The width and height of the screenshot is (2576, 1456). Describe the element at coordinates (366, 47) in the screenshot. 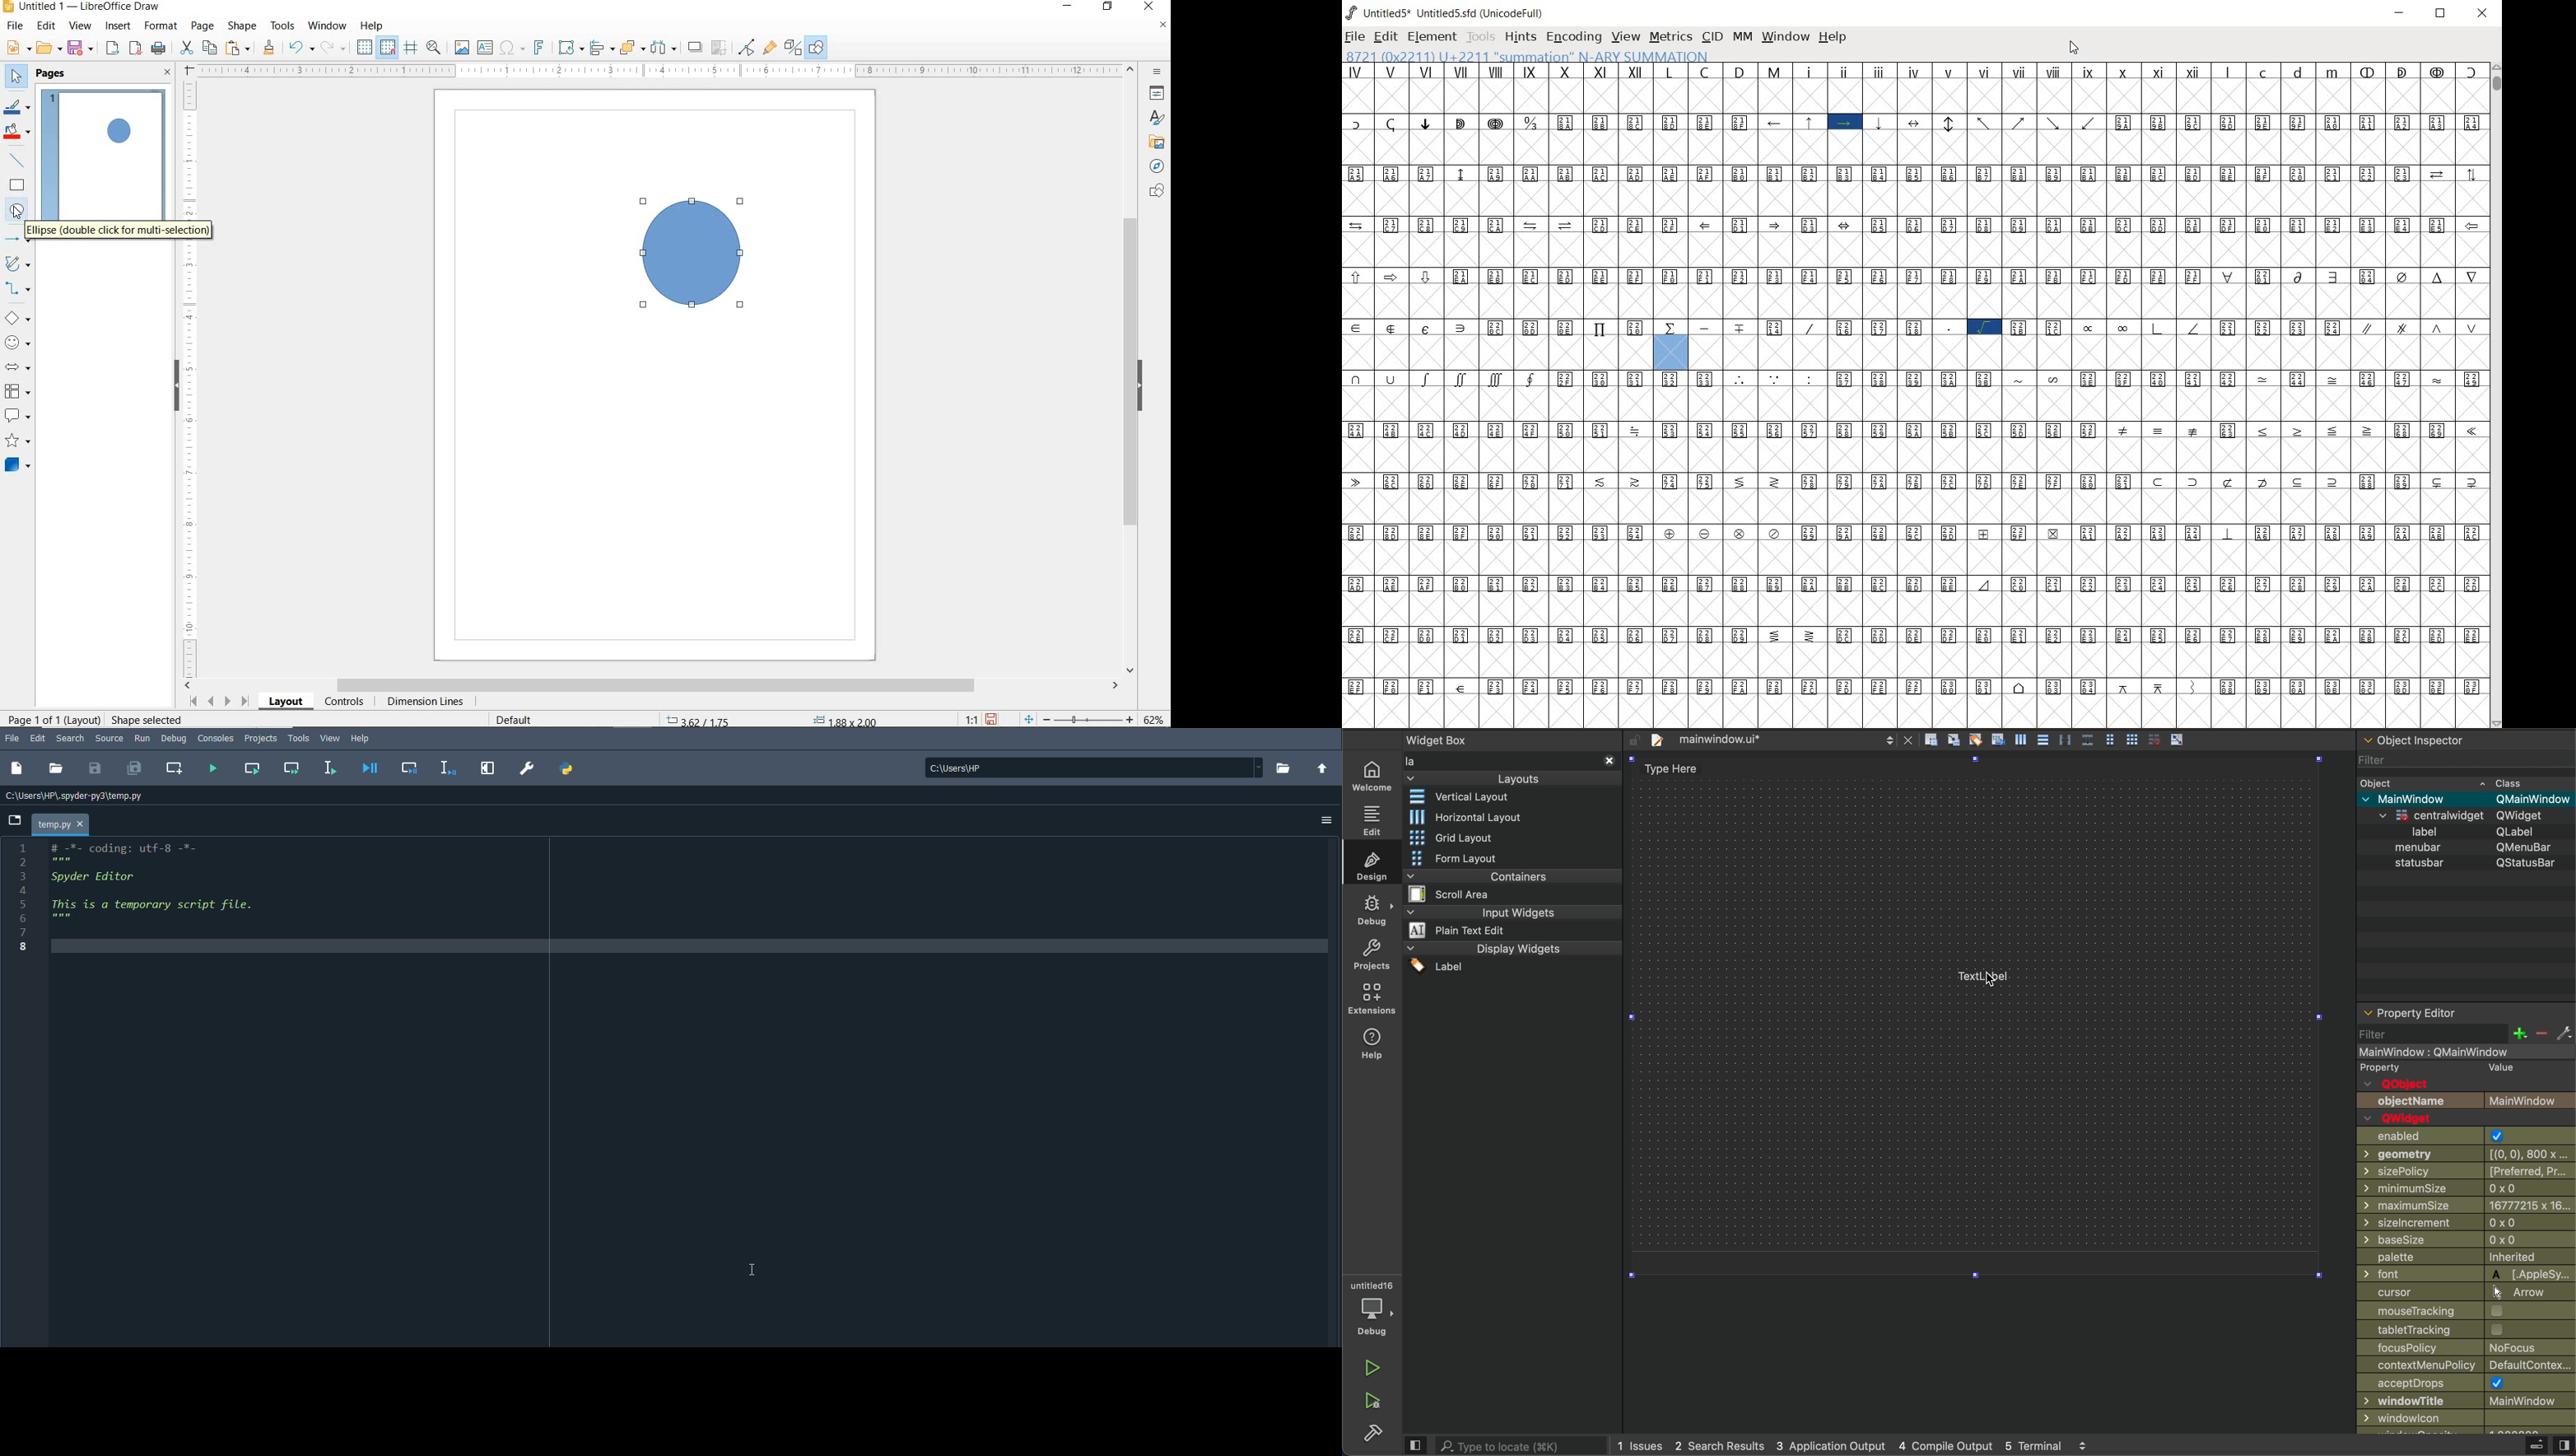

I see `DISPLAY GRID` at that location.